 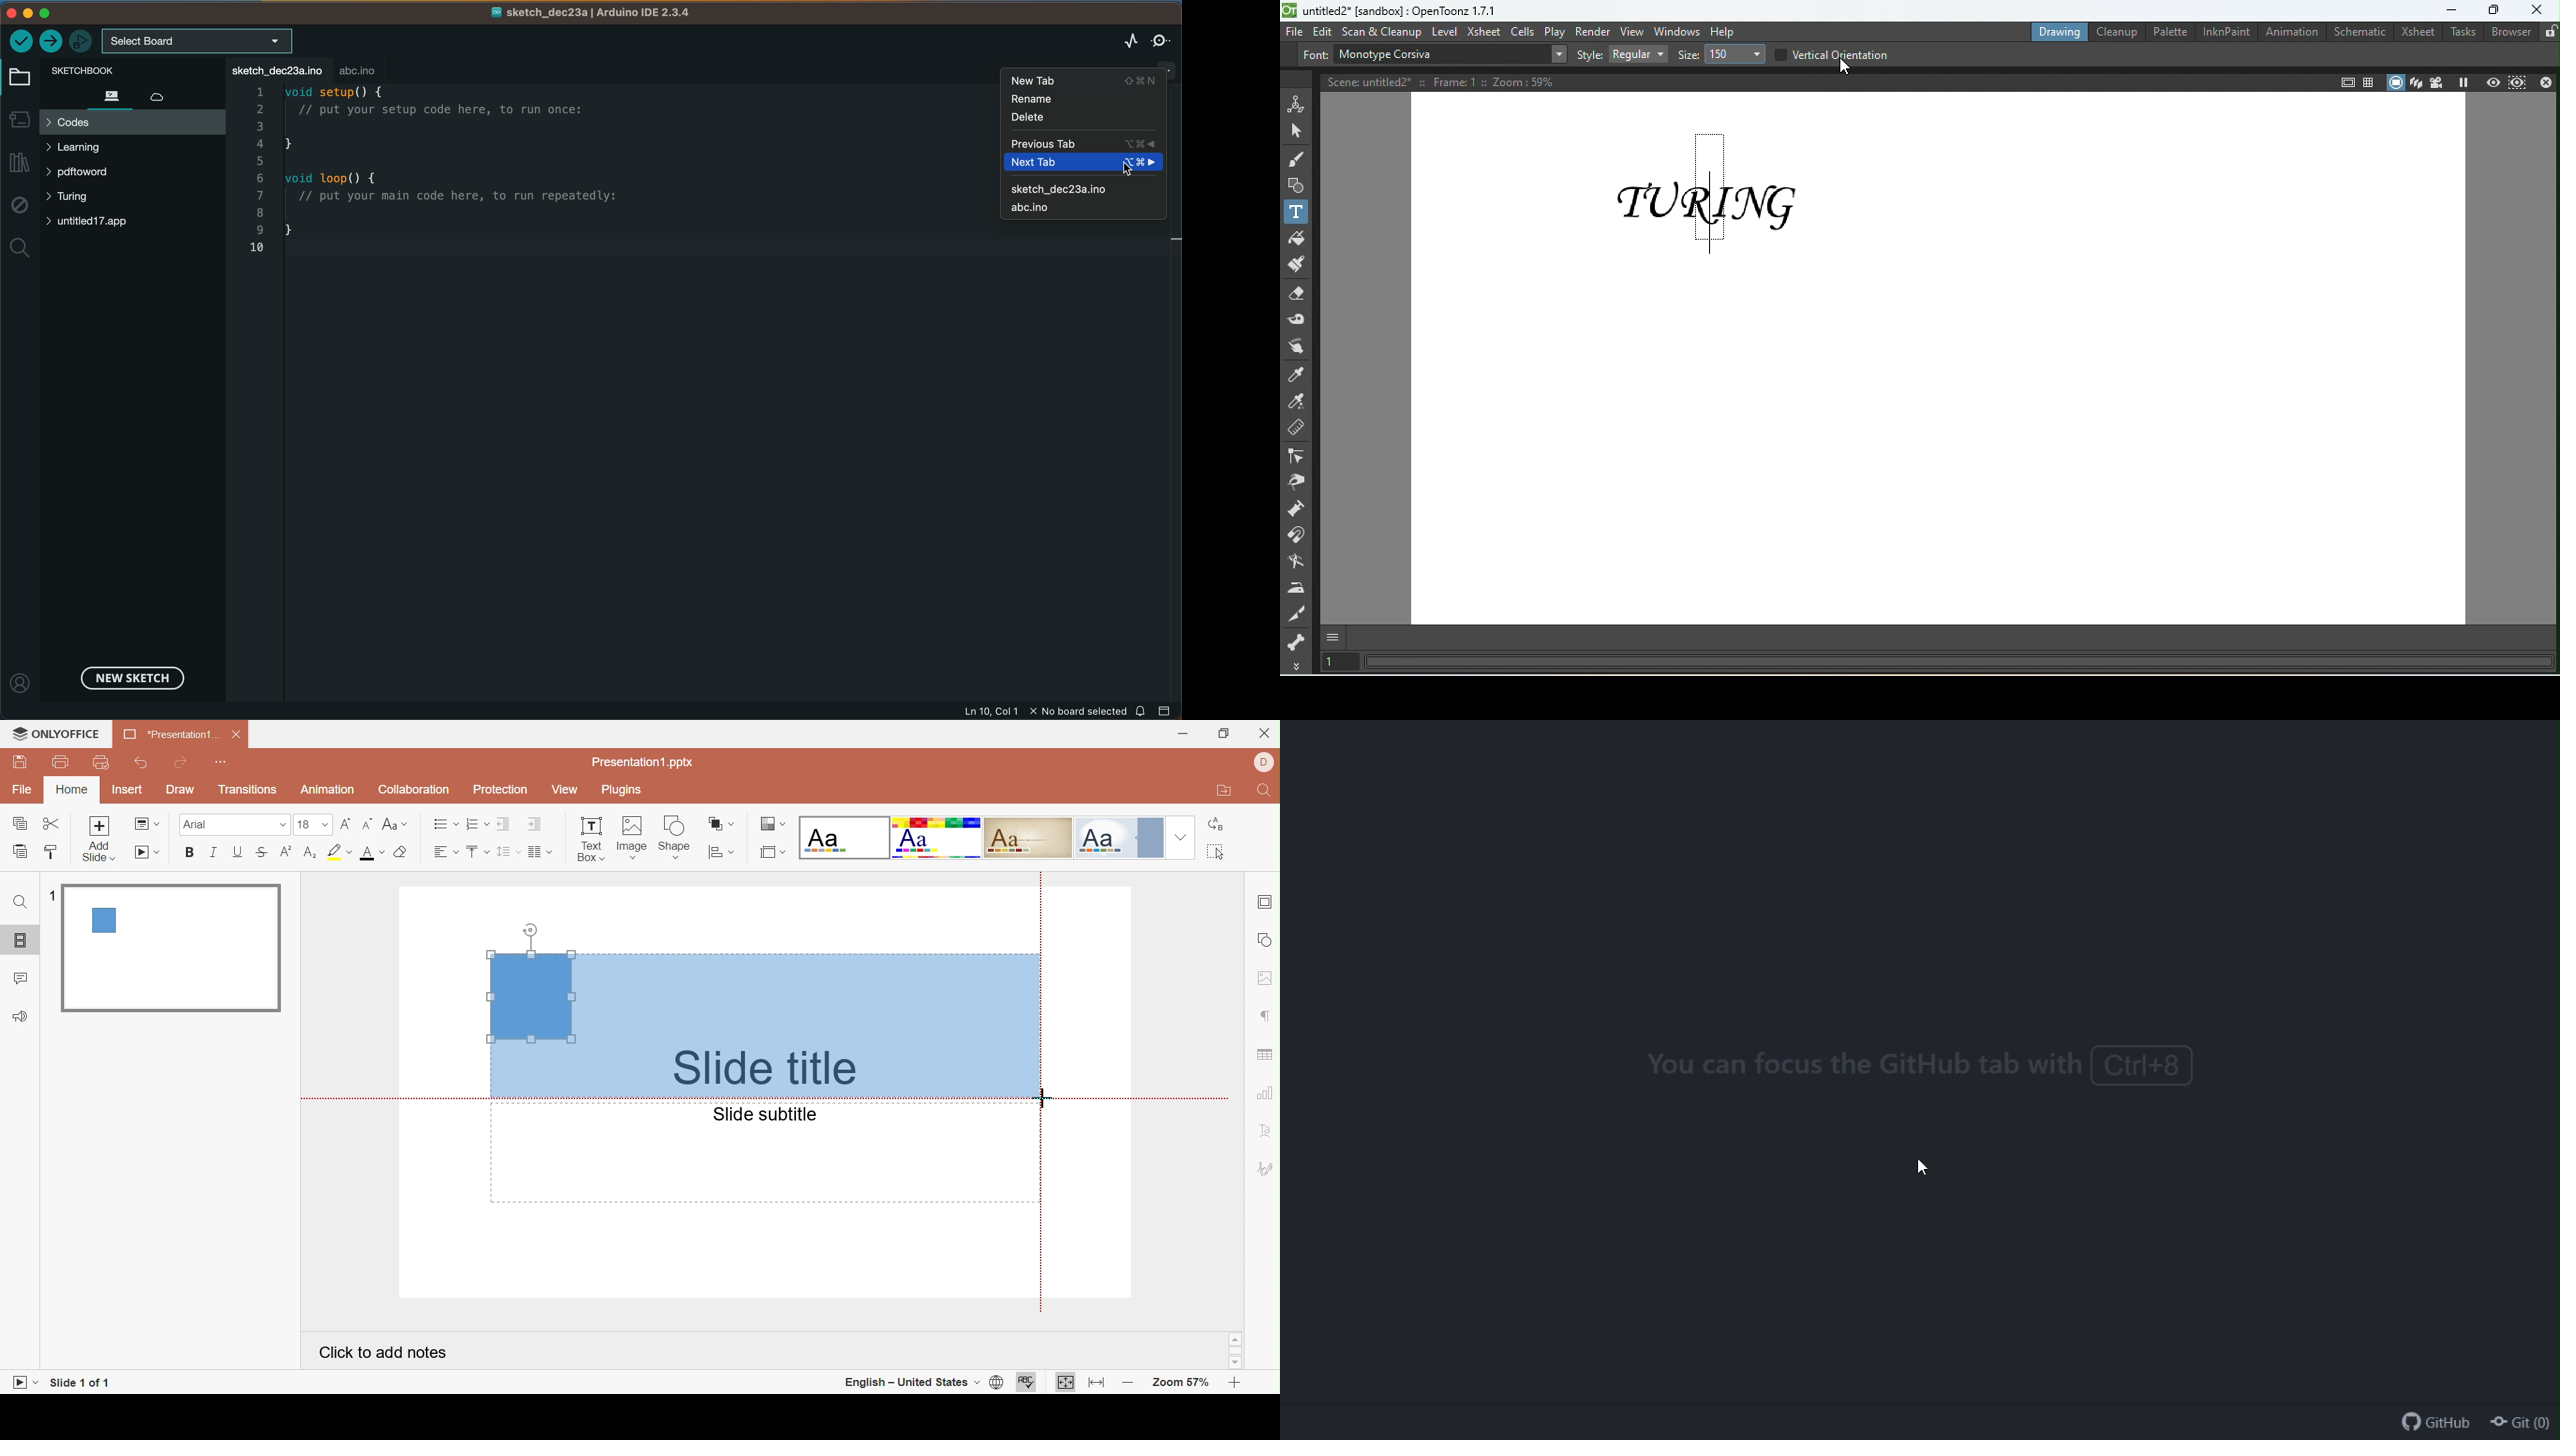 What do you see at coordinates (720, 824) in the screenshot?
I see `Arrange shape` at bounding box center [720, 824].